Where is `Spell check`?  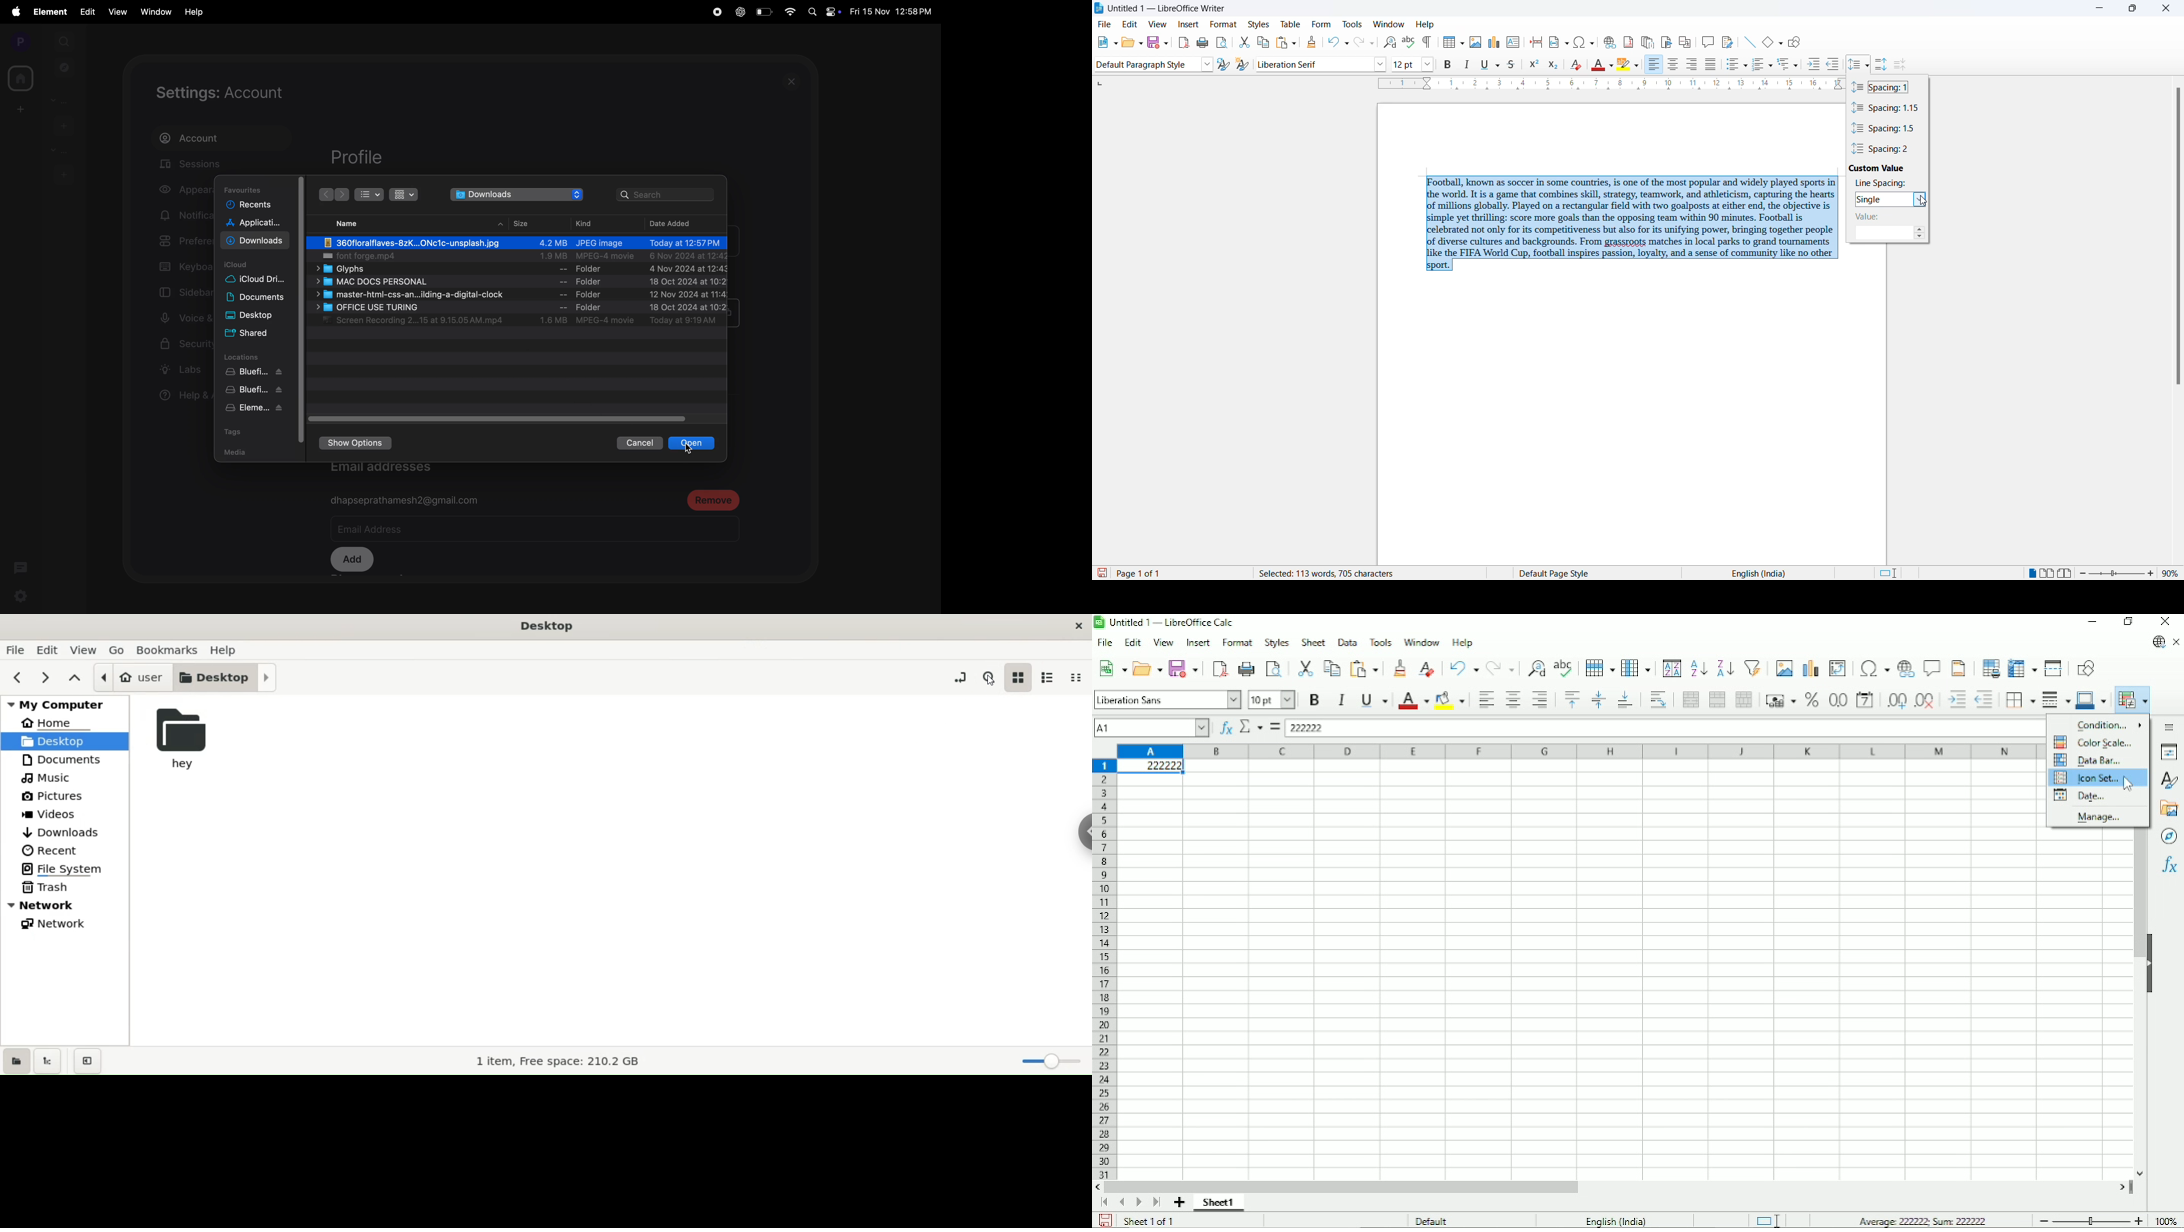 Spell check is located at coordinates (1563, 667).